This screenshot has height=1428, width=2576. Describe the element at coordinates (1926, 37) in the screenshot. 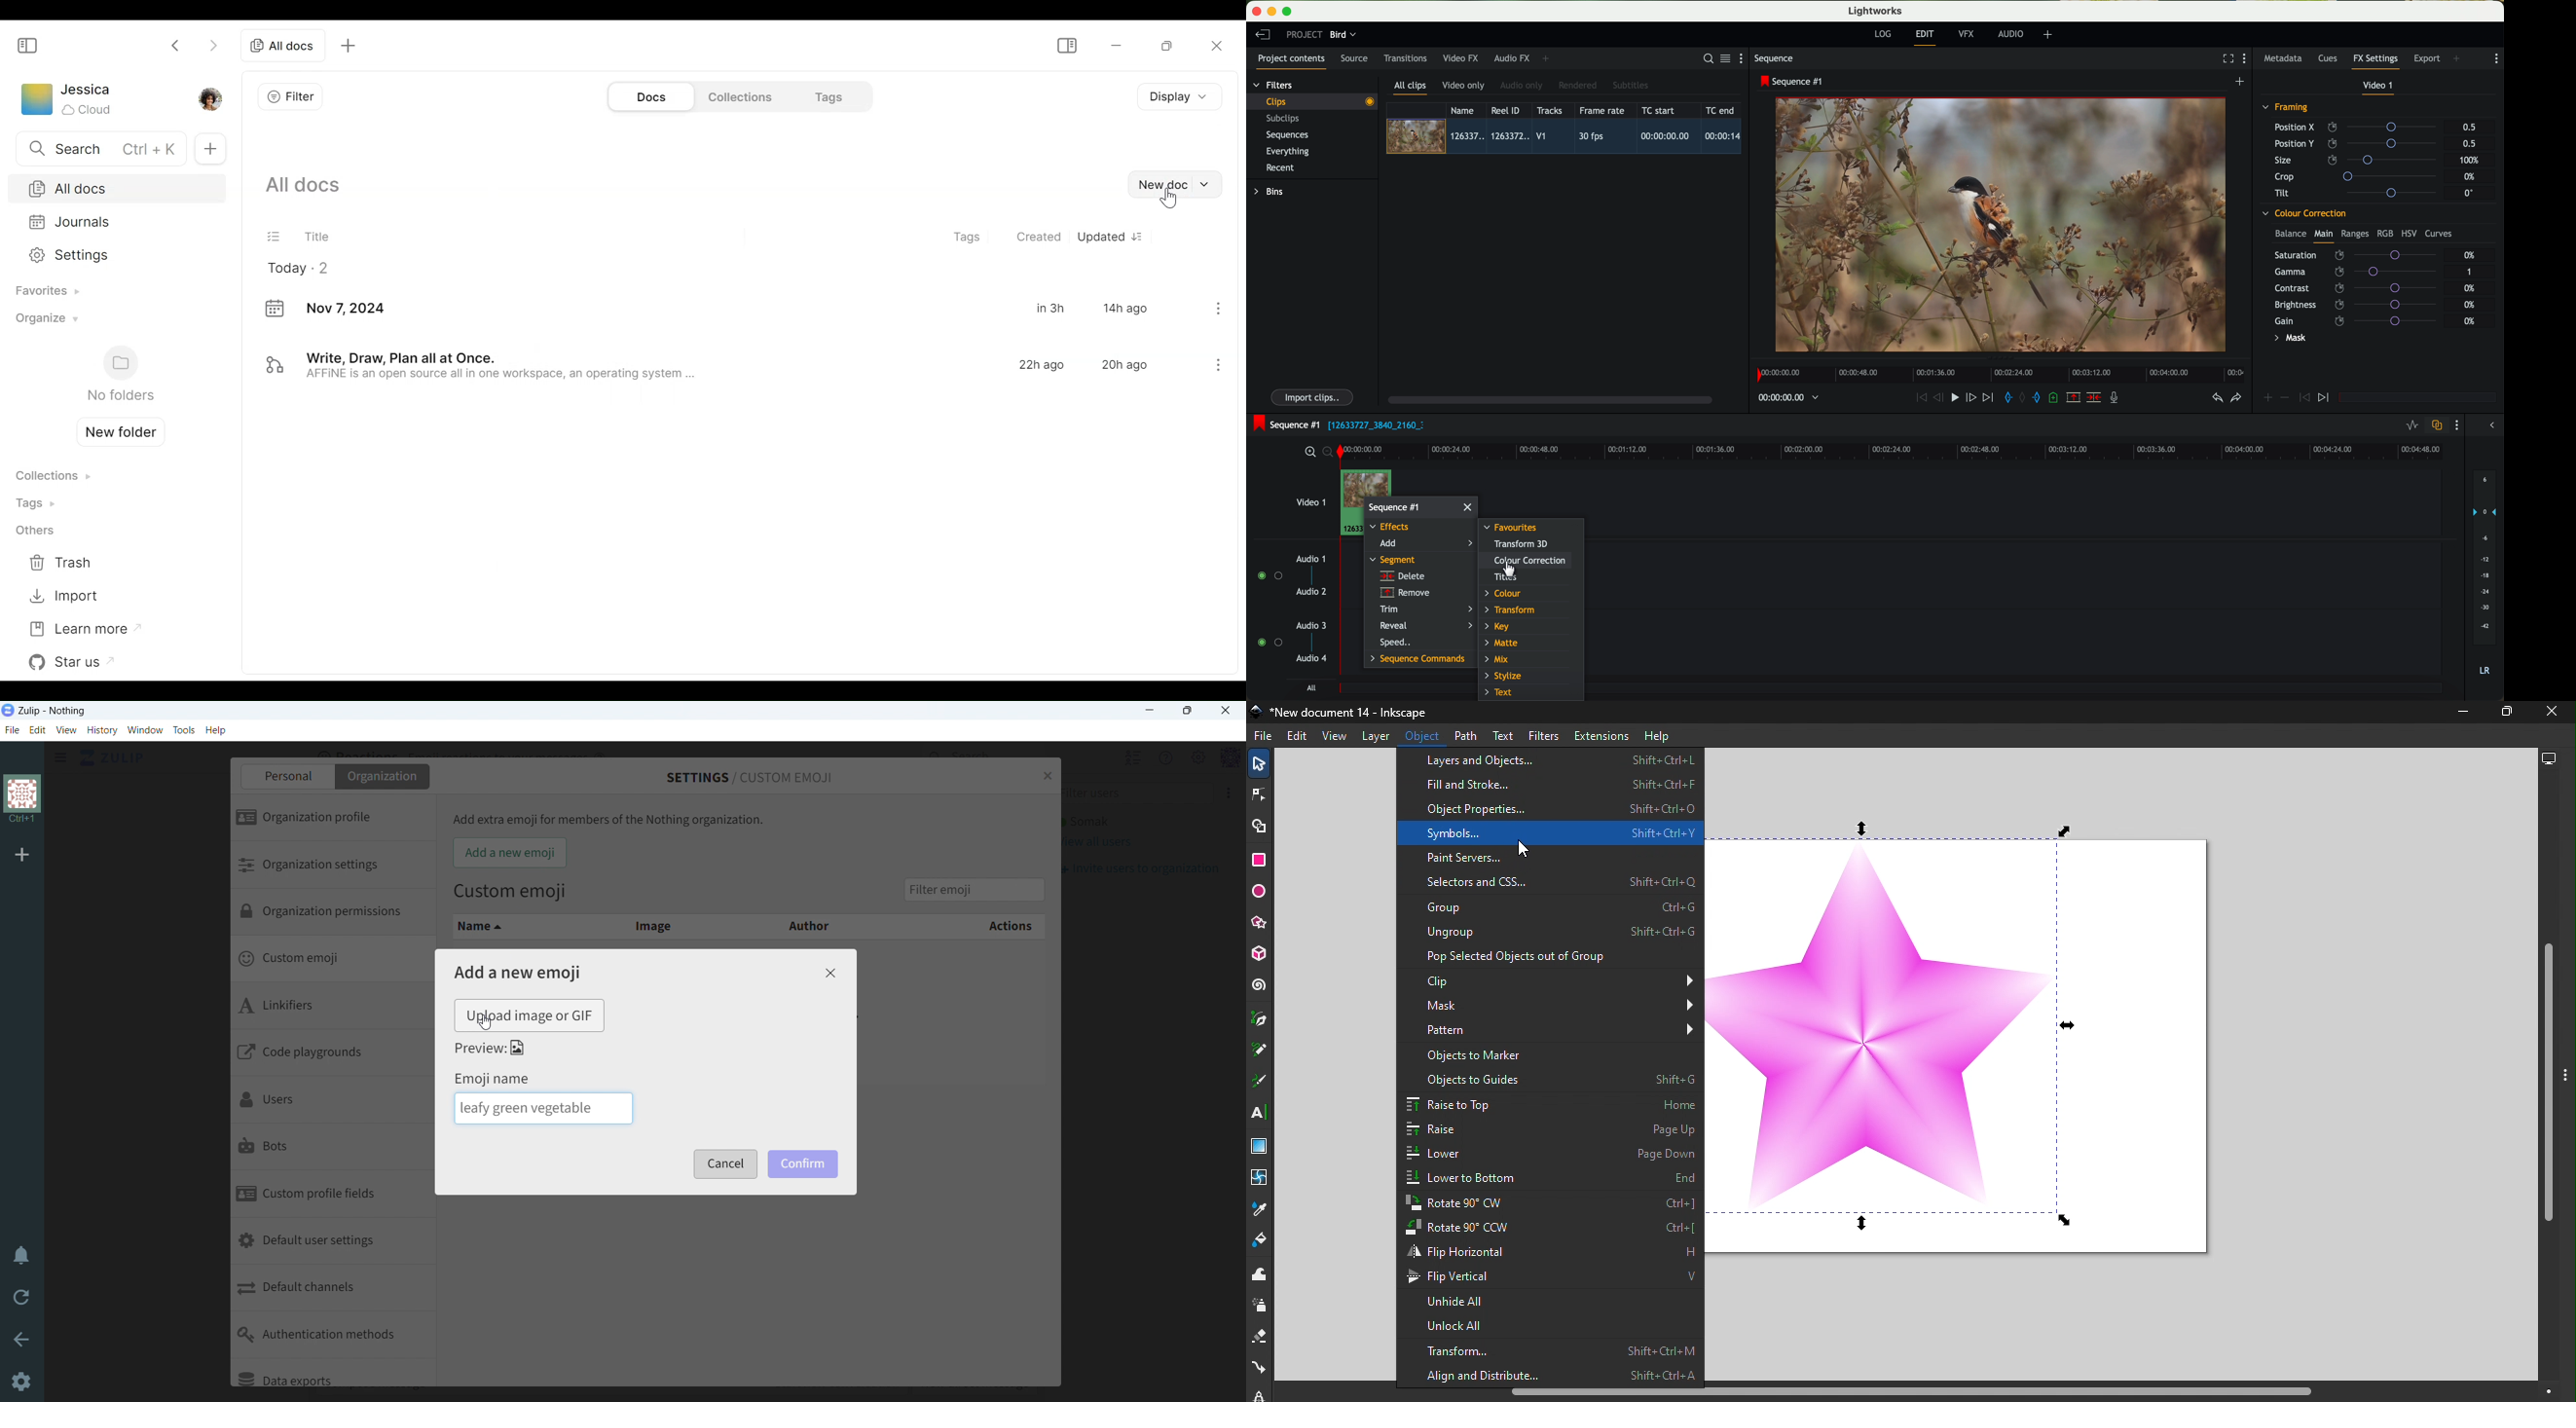

I see `edit` at that location.